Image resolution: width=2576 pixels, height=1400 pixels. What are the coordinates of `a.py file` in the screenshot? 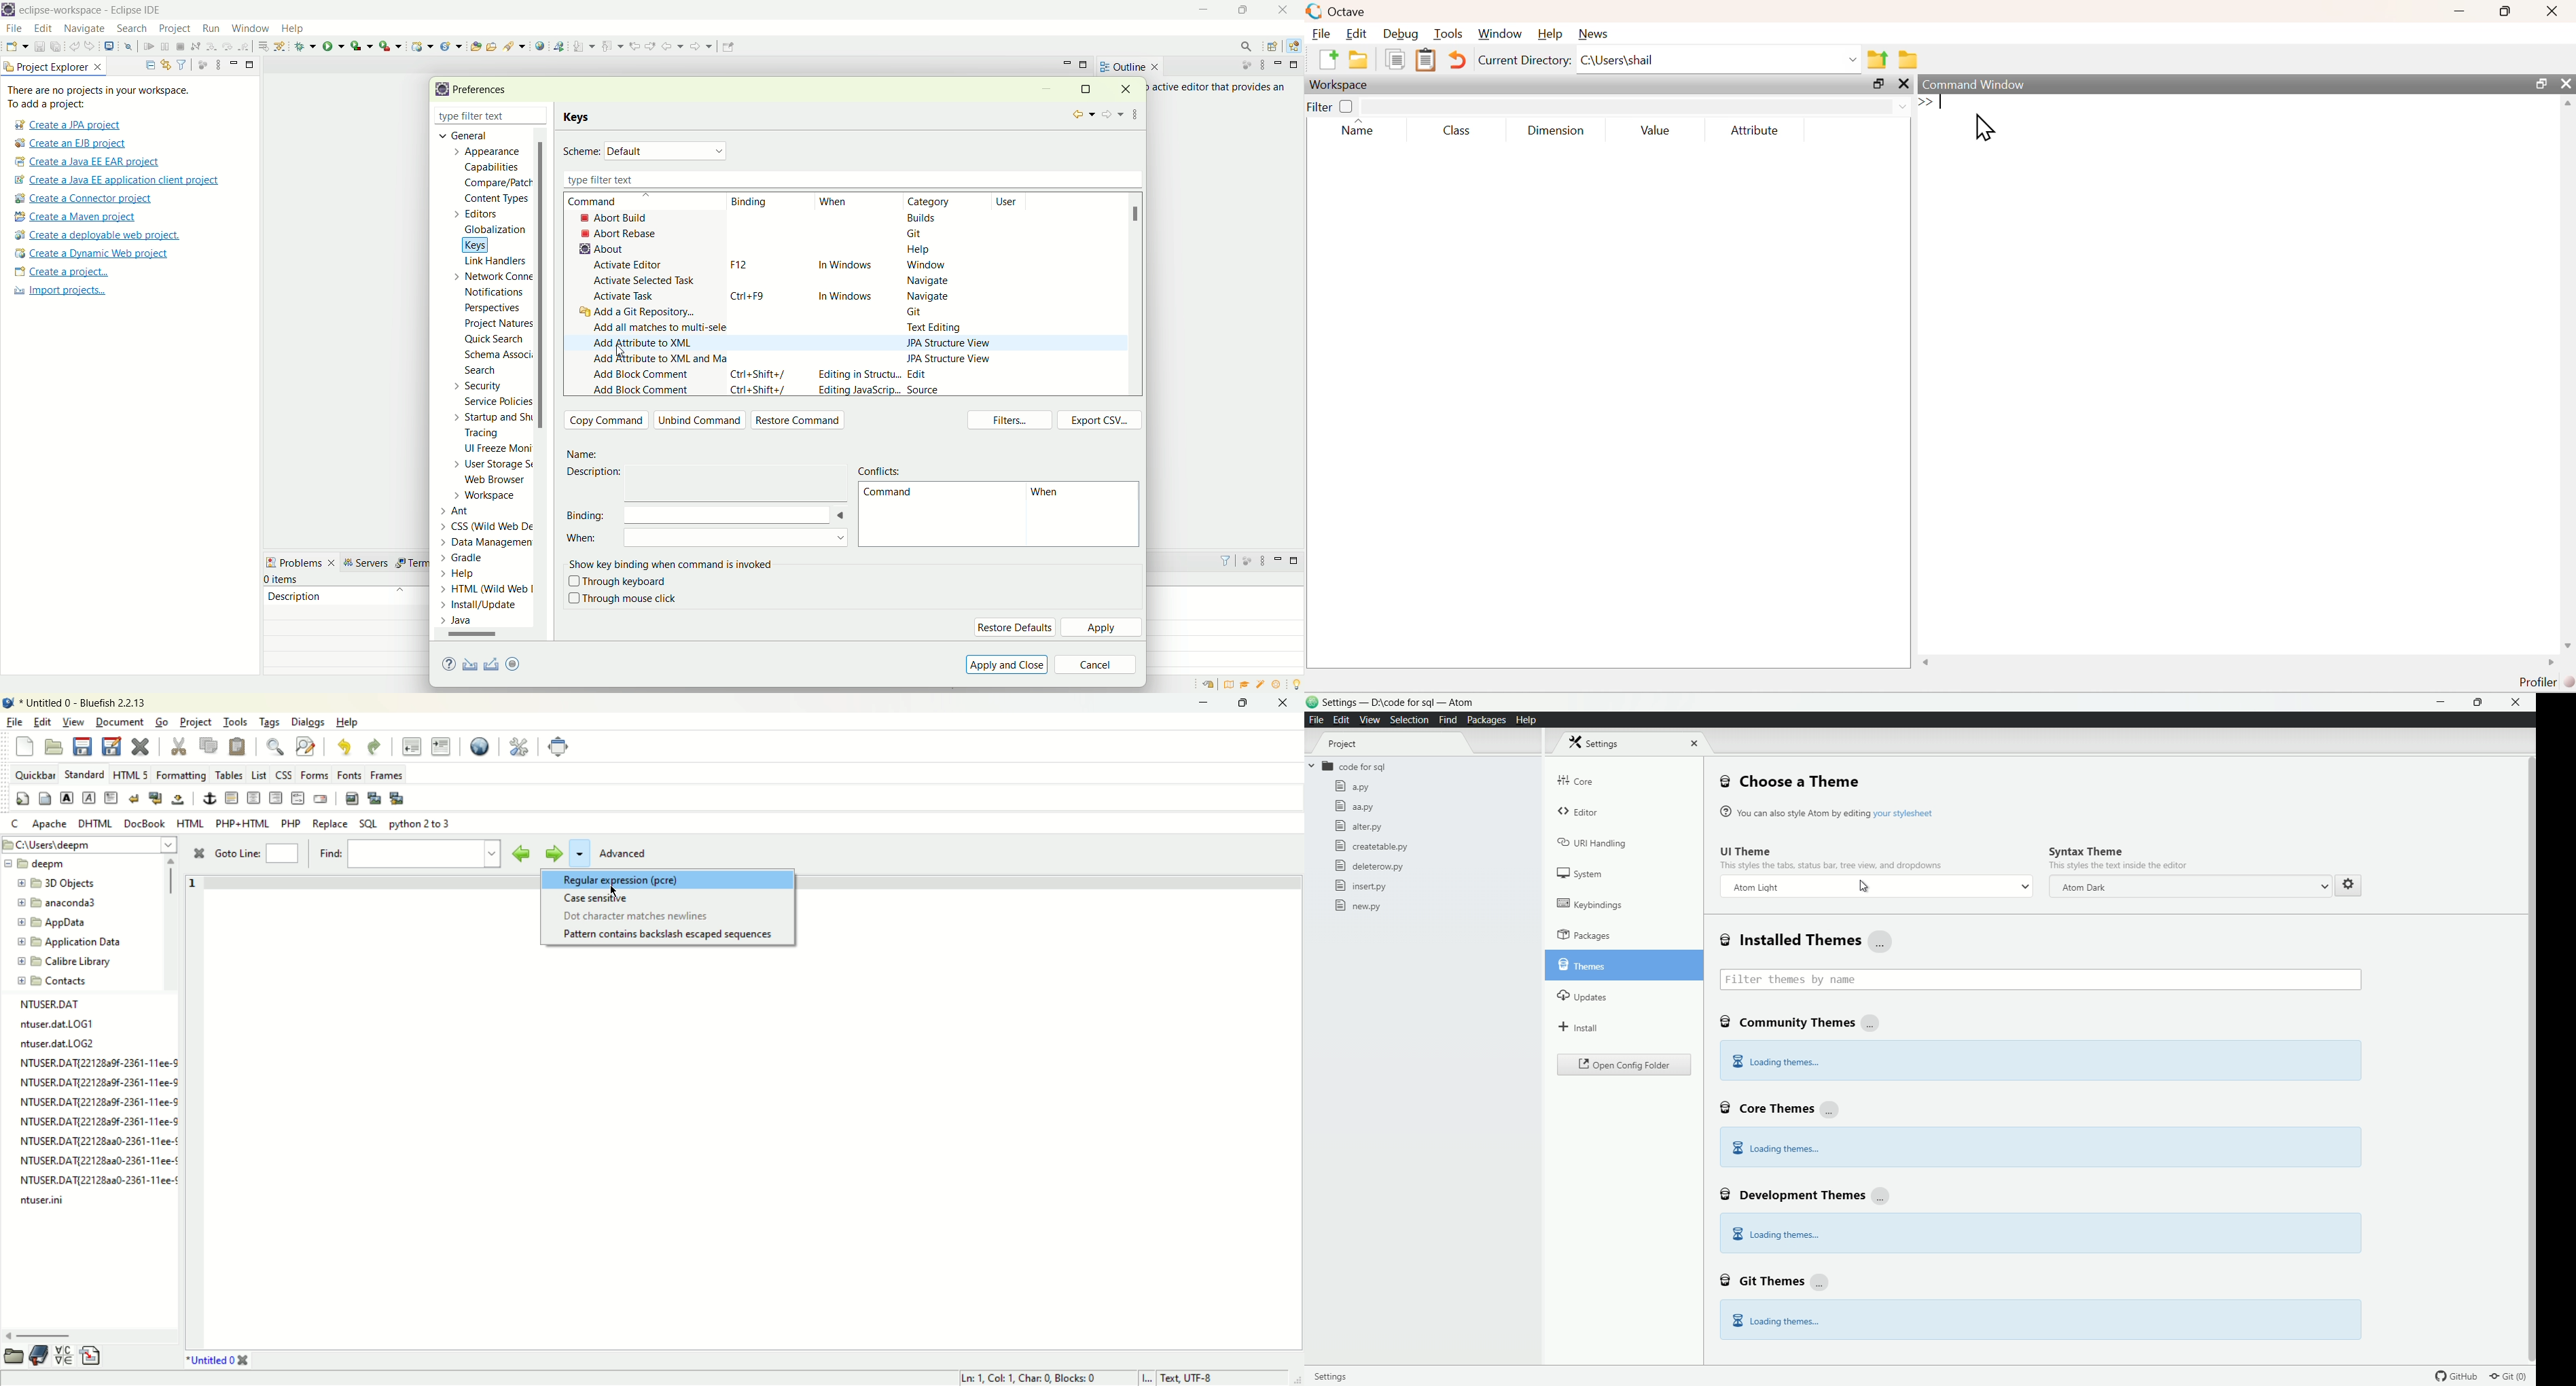 It's located at (1352, 786).